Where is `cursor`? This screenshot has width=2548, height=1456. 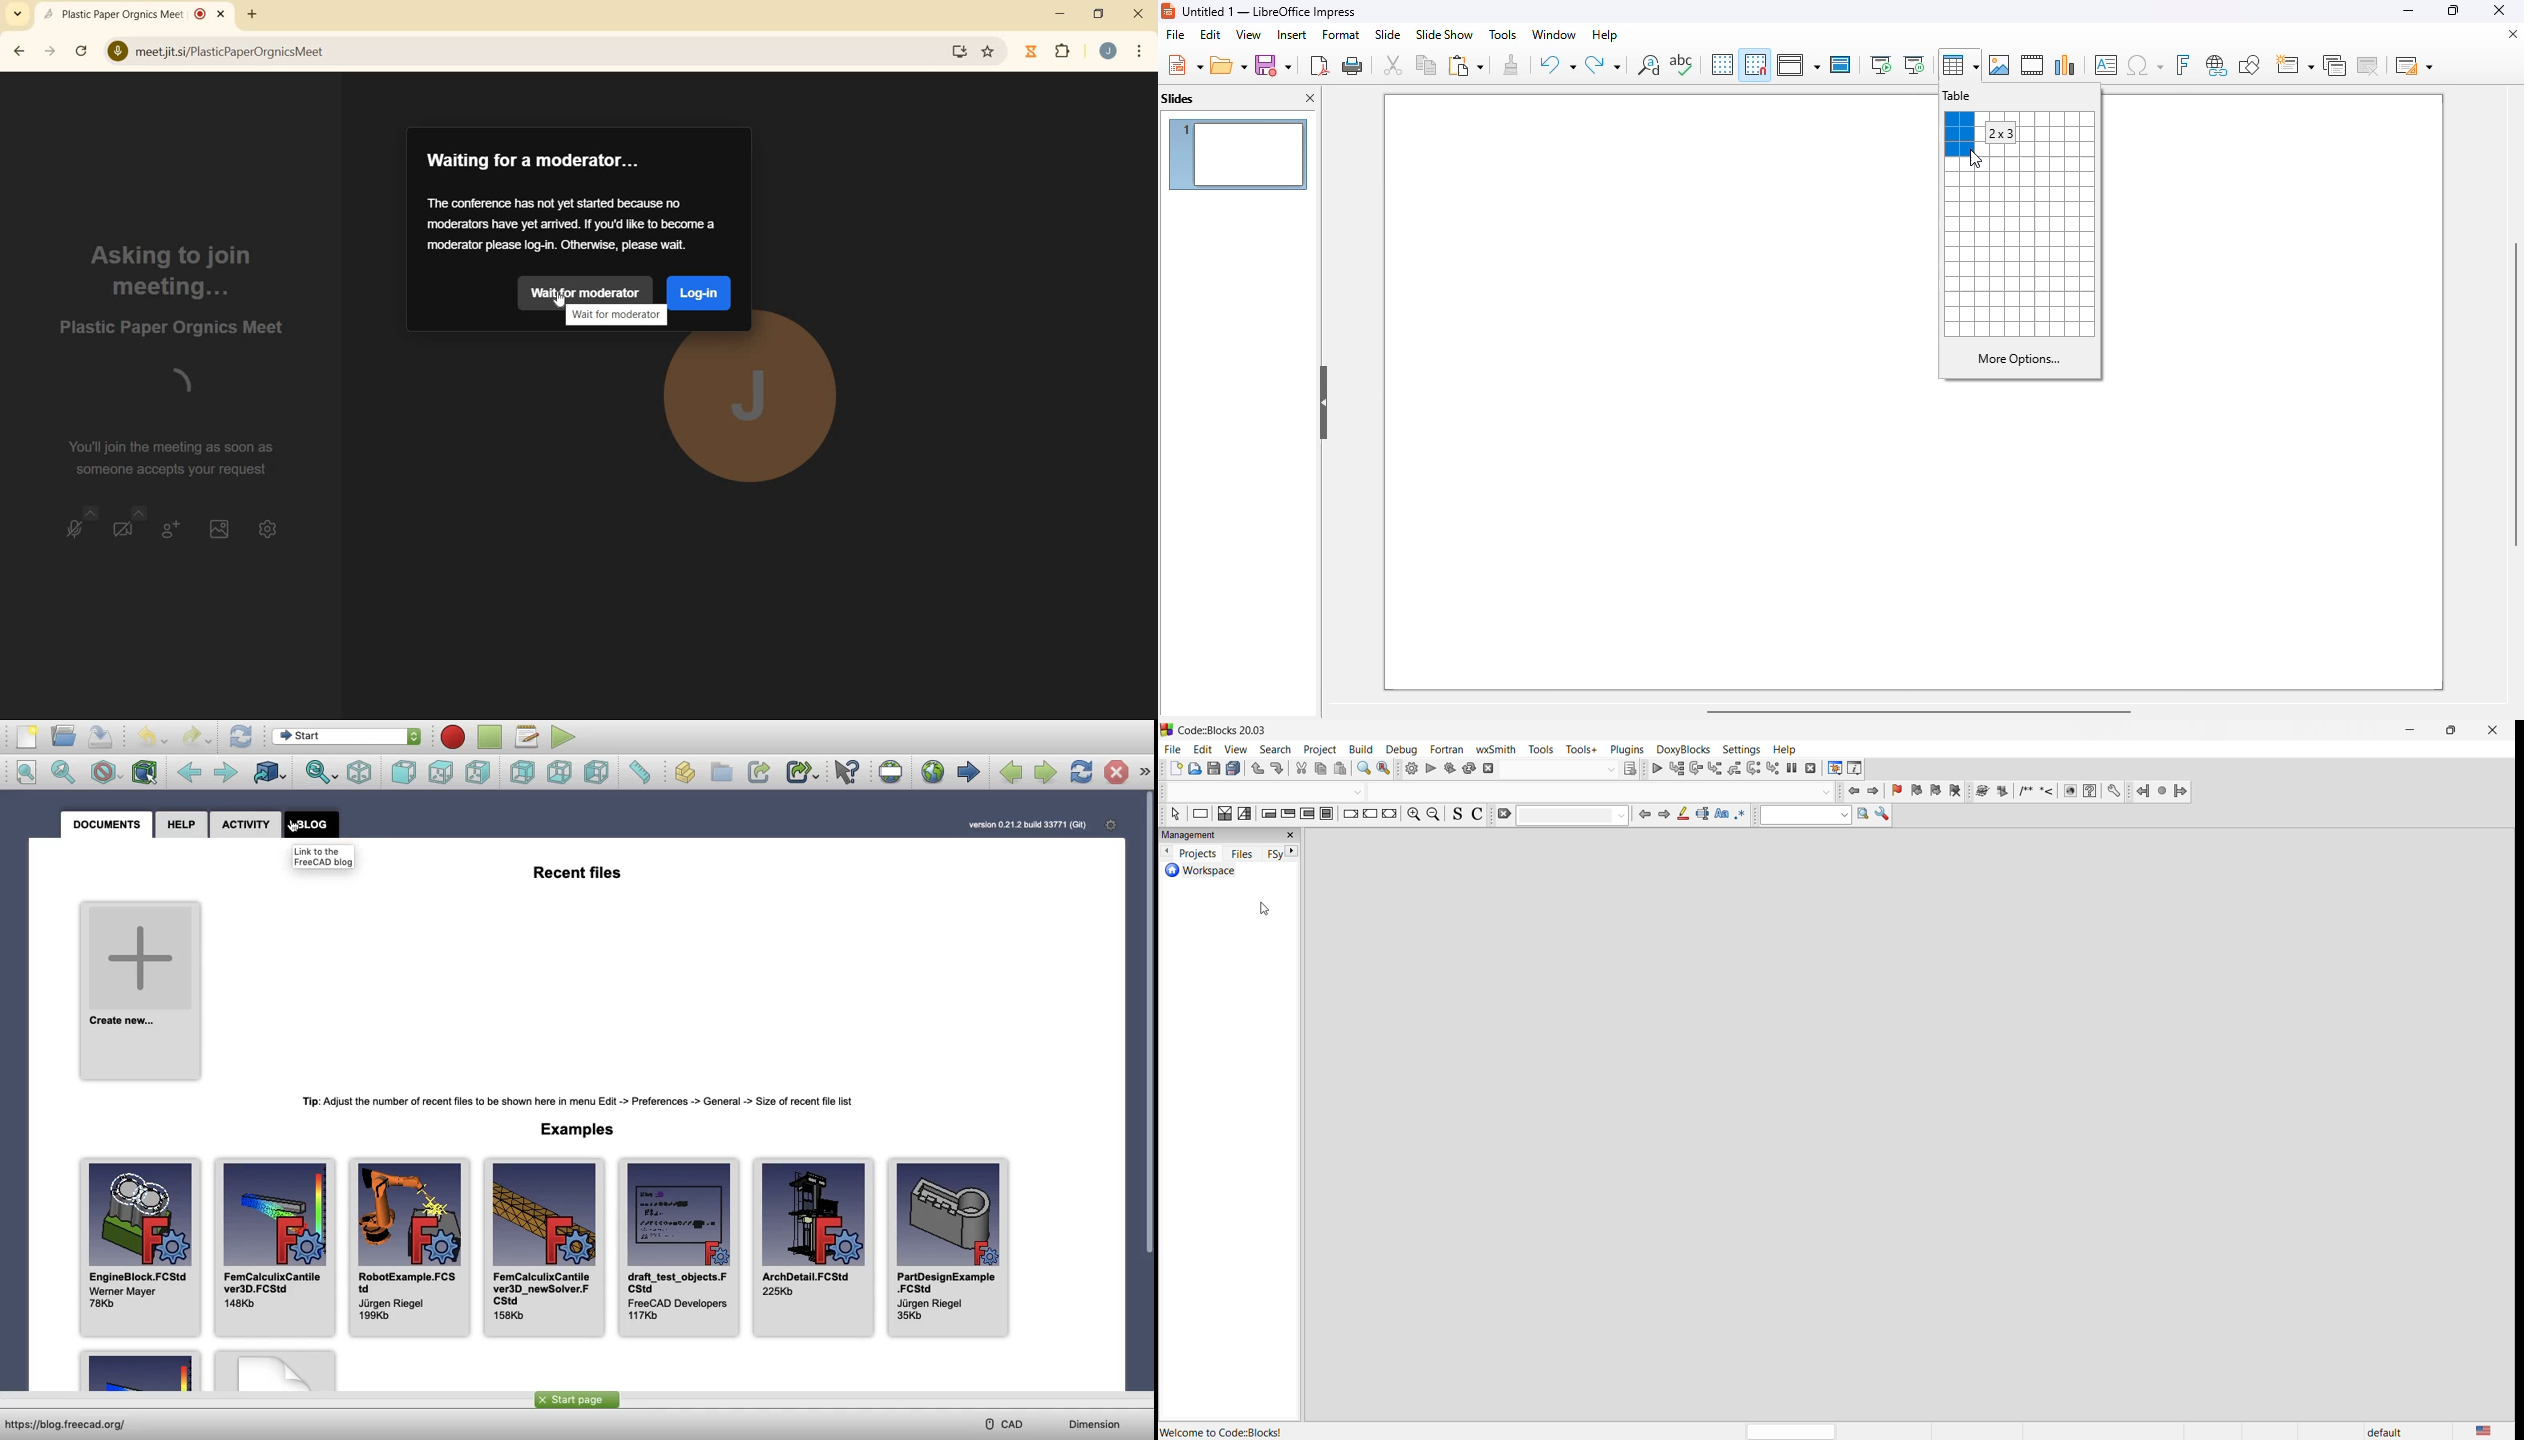
cursor is located at coordinates (561, 300).